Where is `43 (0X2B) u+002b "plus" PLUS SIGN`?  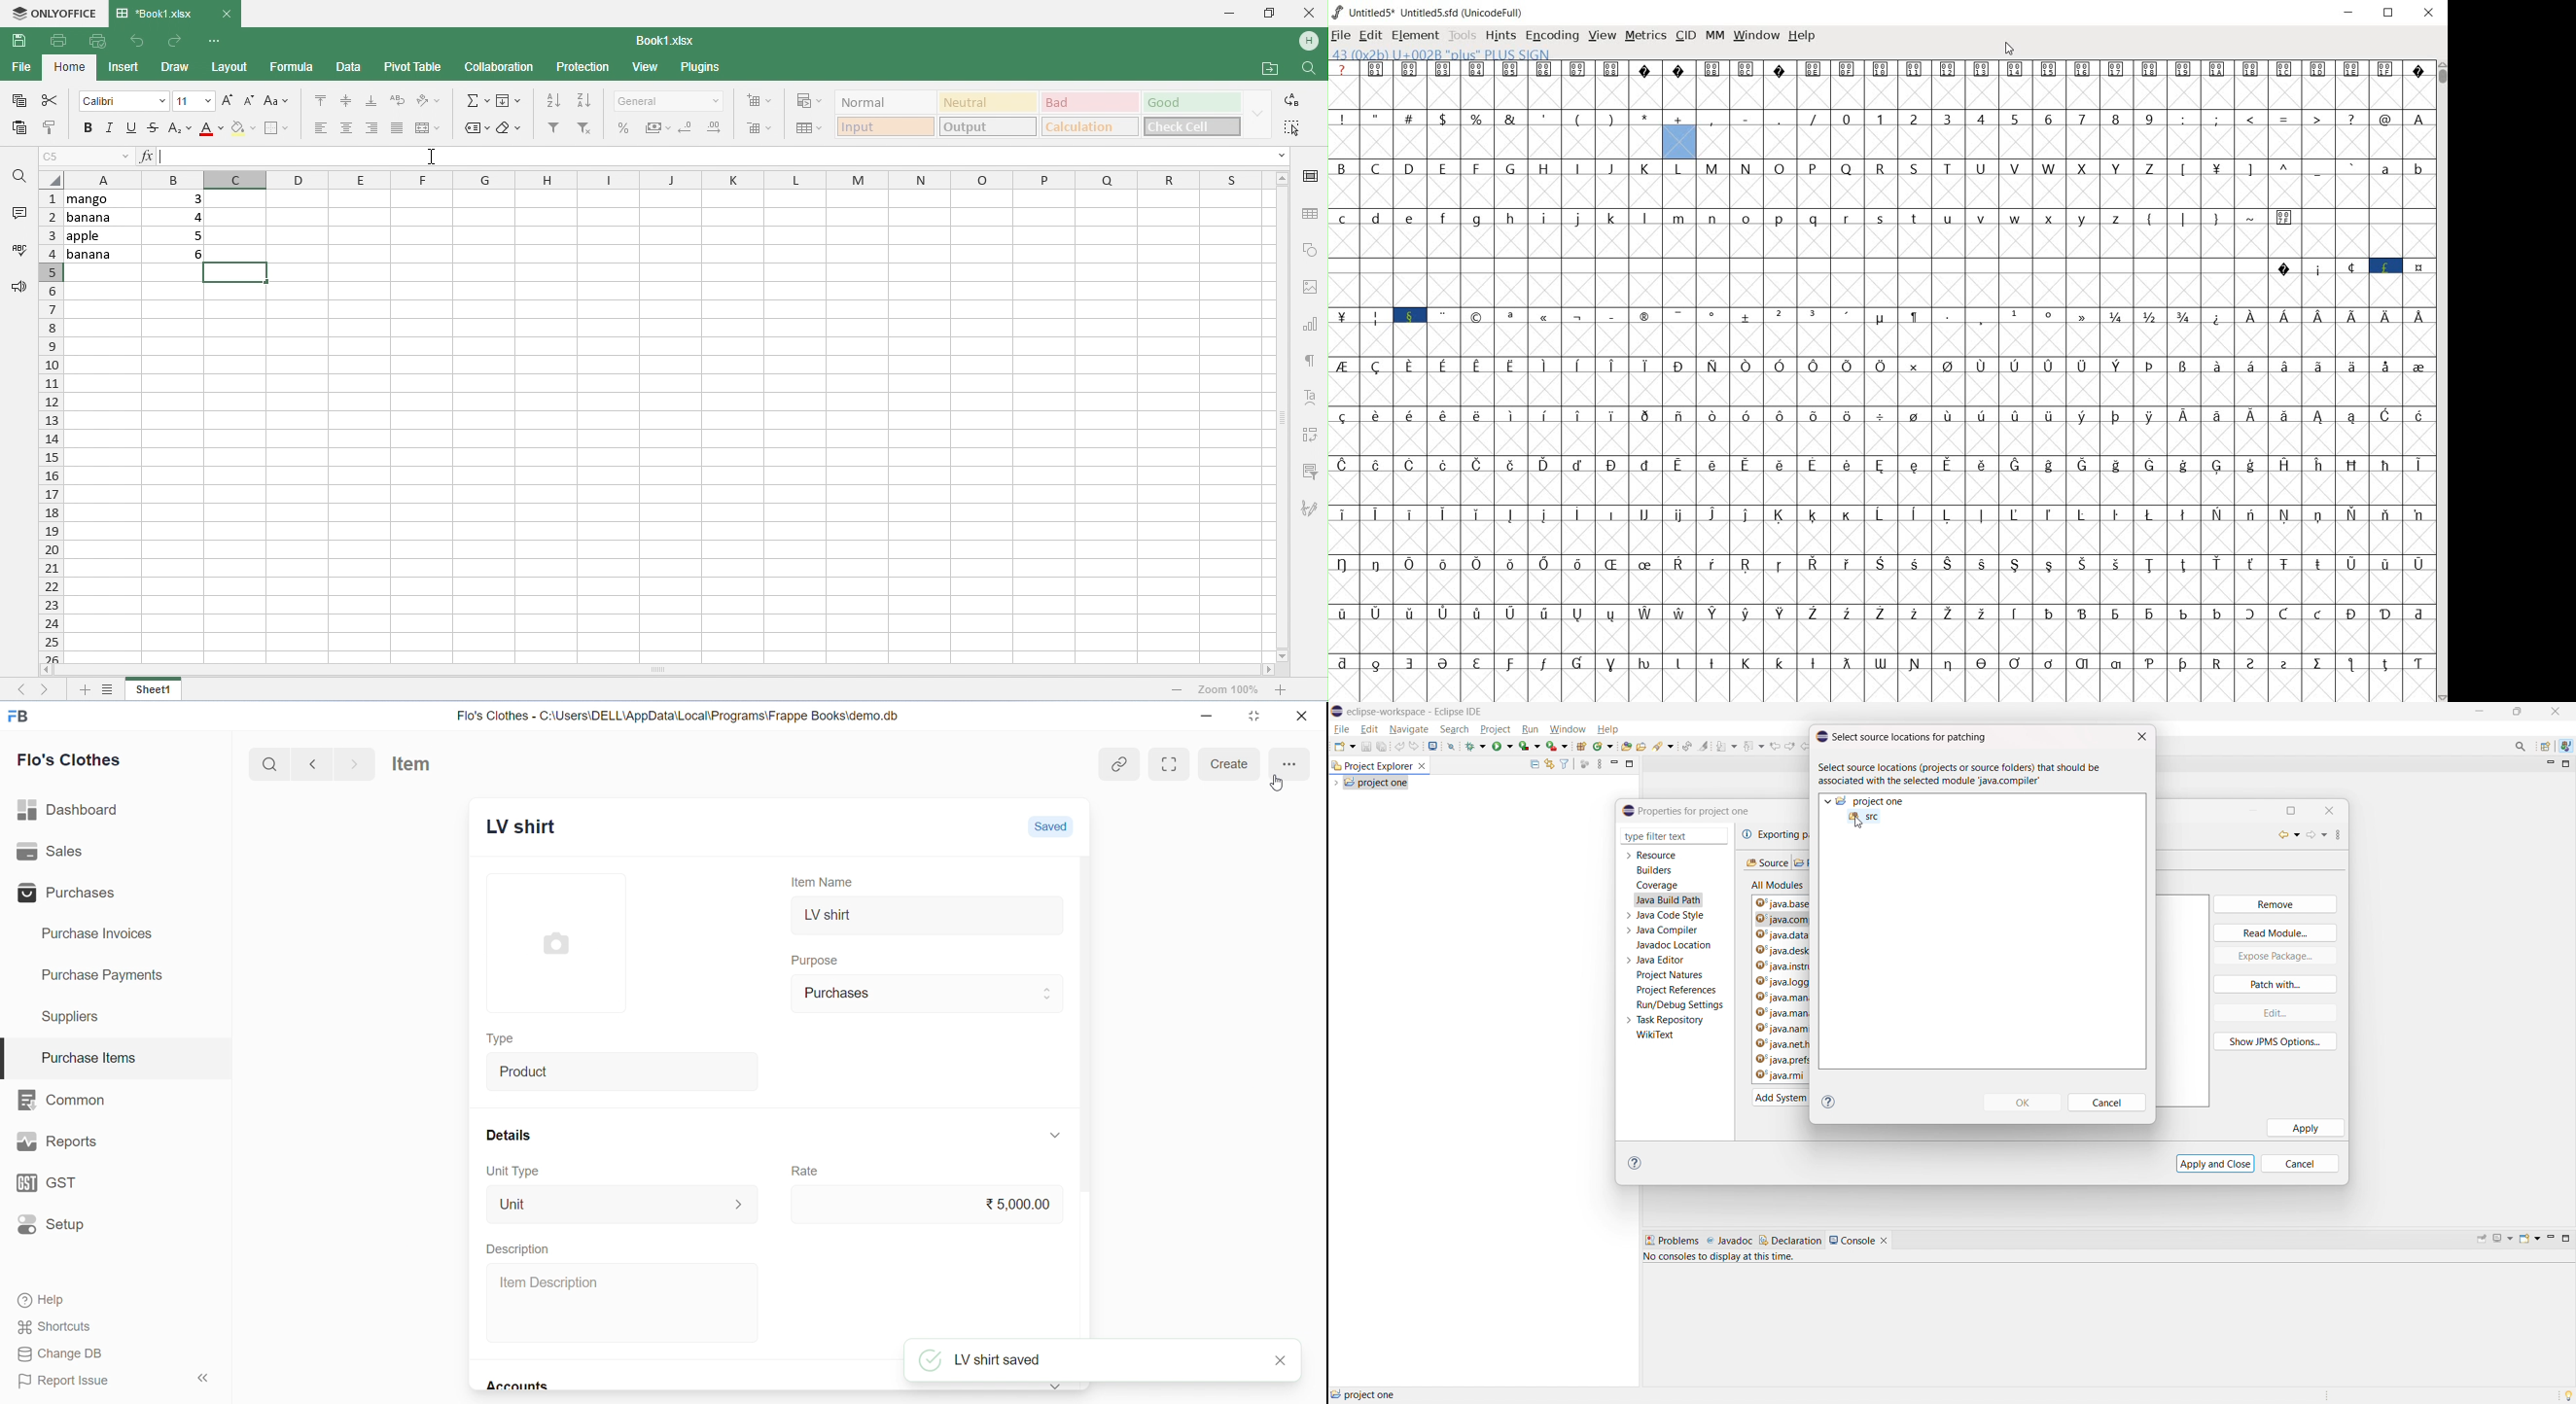 43 (0X2B) u+002b "plus" PLUS SIGN is located at coordinates (1443, 54).